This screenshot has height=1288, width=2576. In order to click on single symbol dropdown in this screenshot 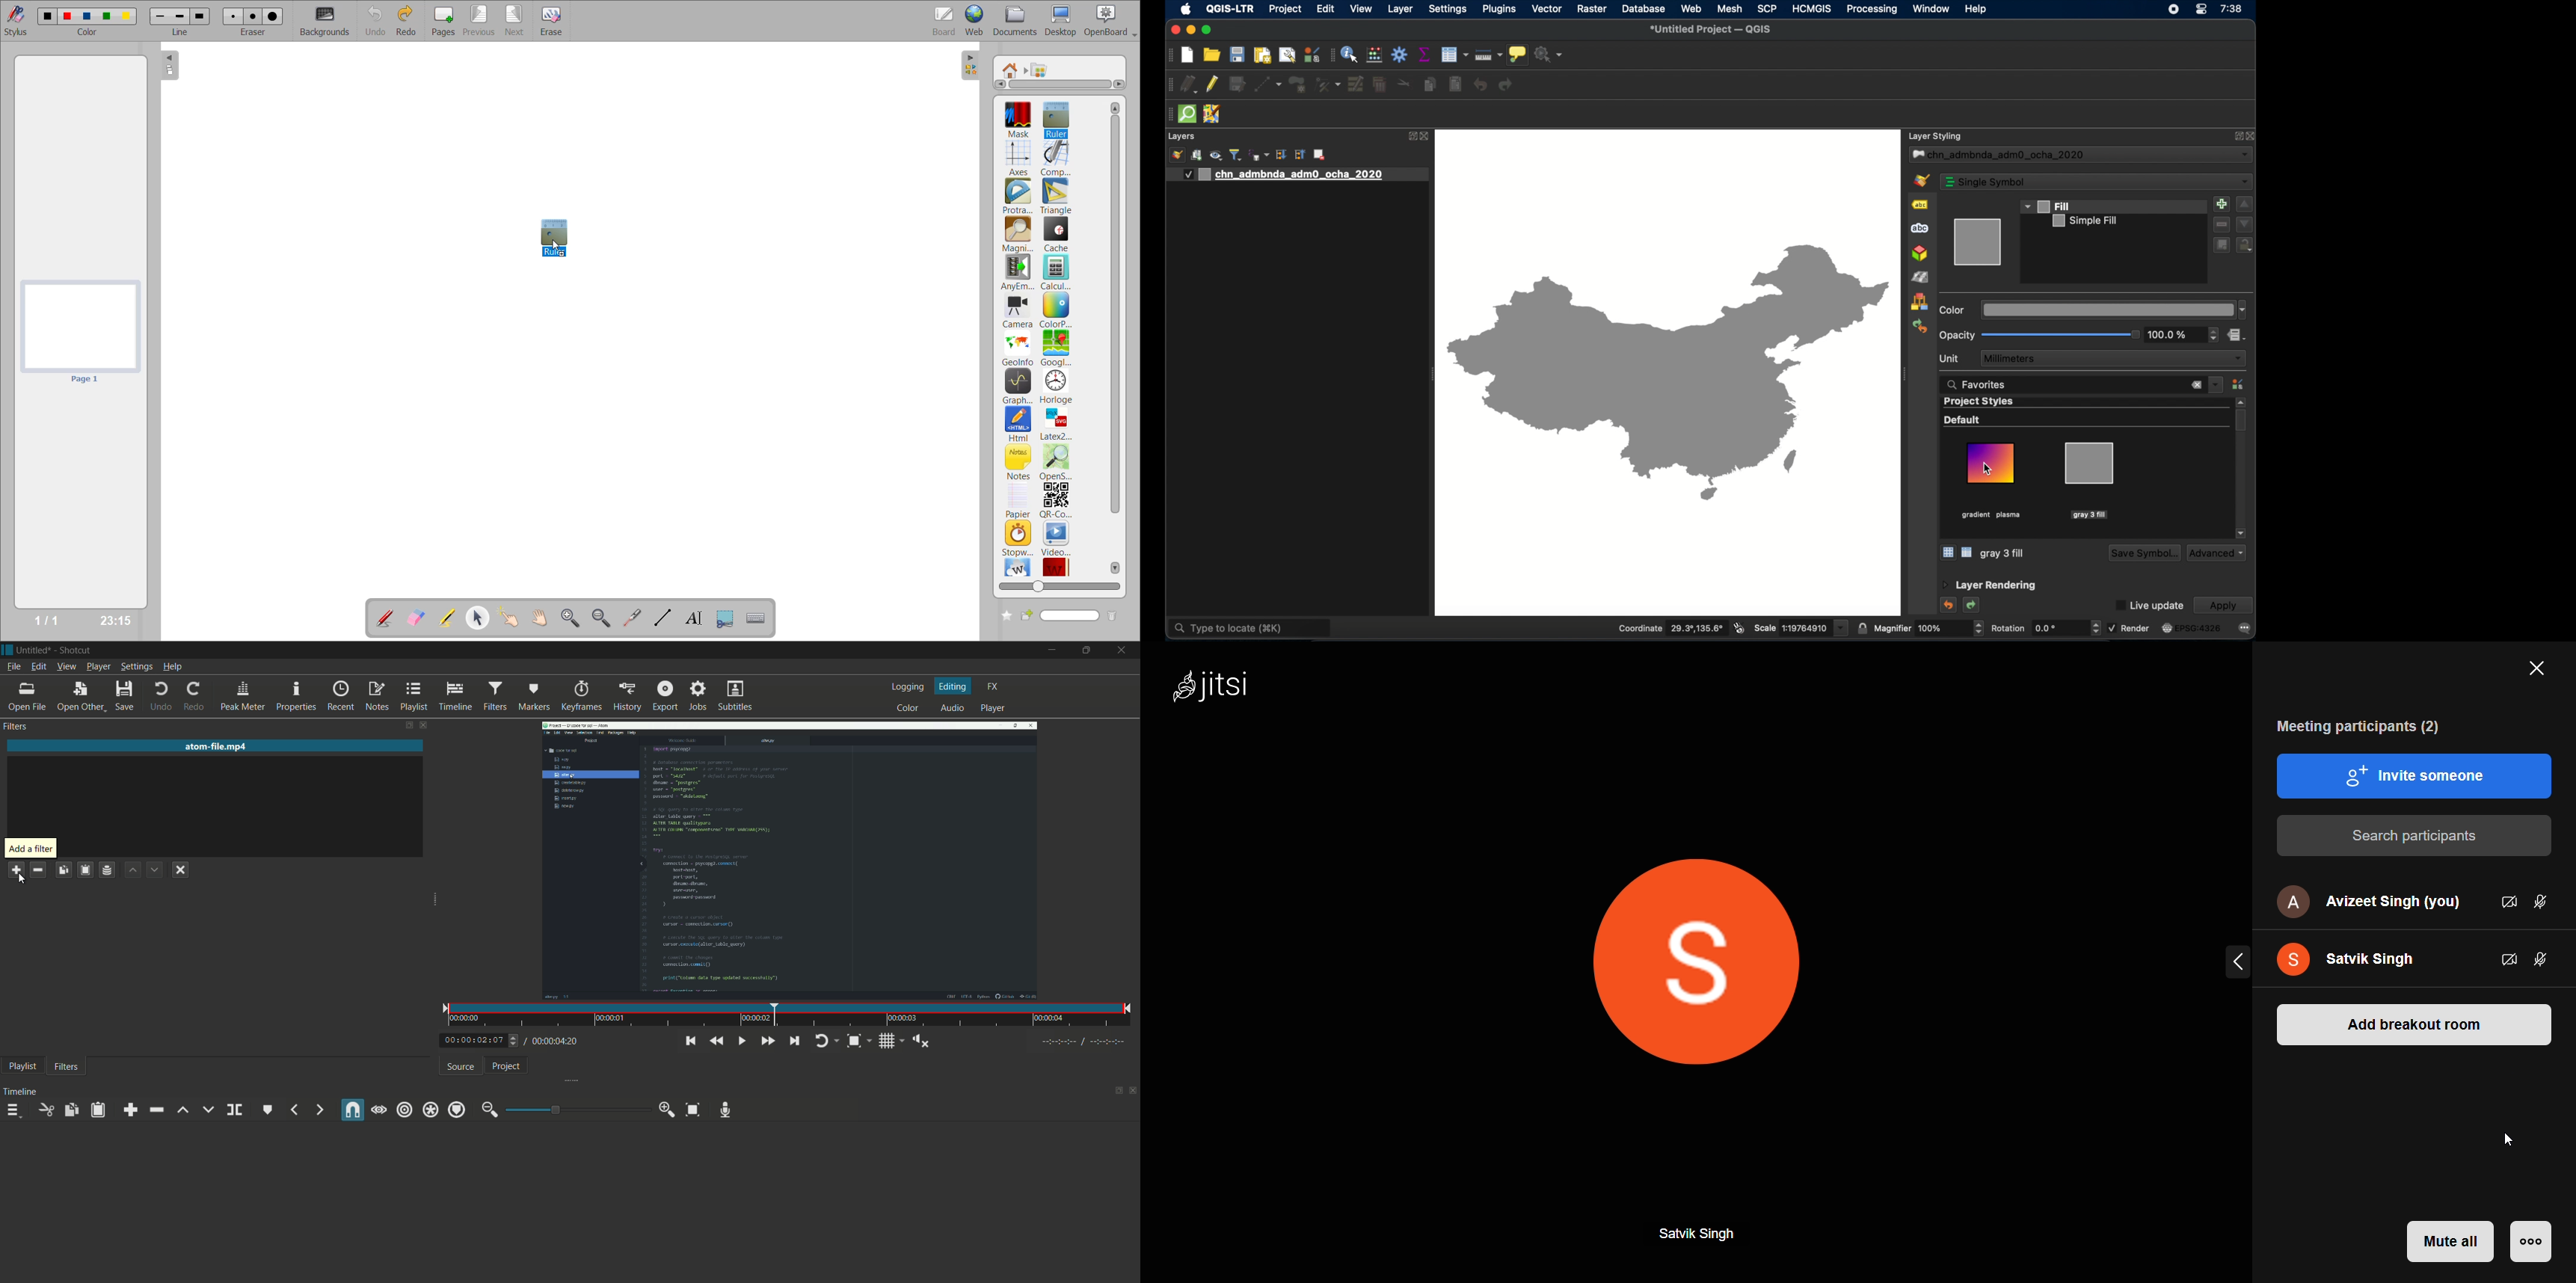, I will do `click(2096, 182)`.